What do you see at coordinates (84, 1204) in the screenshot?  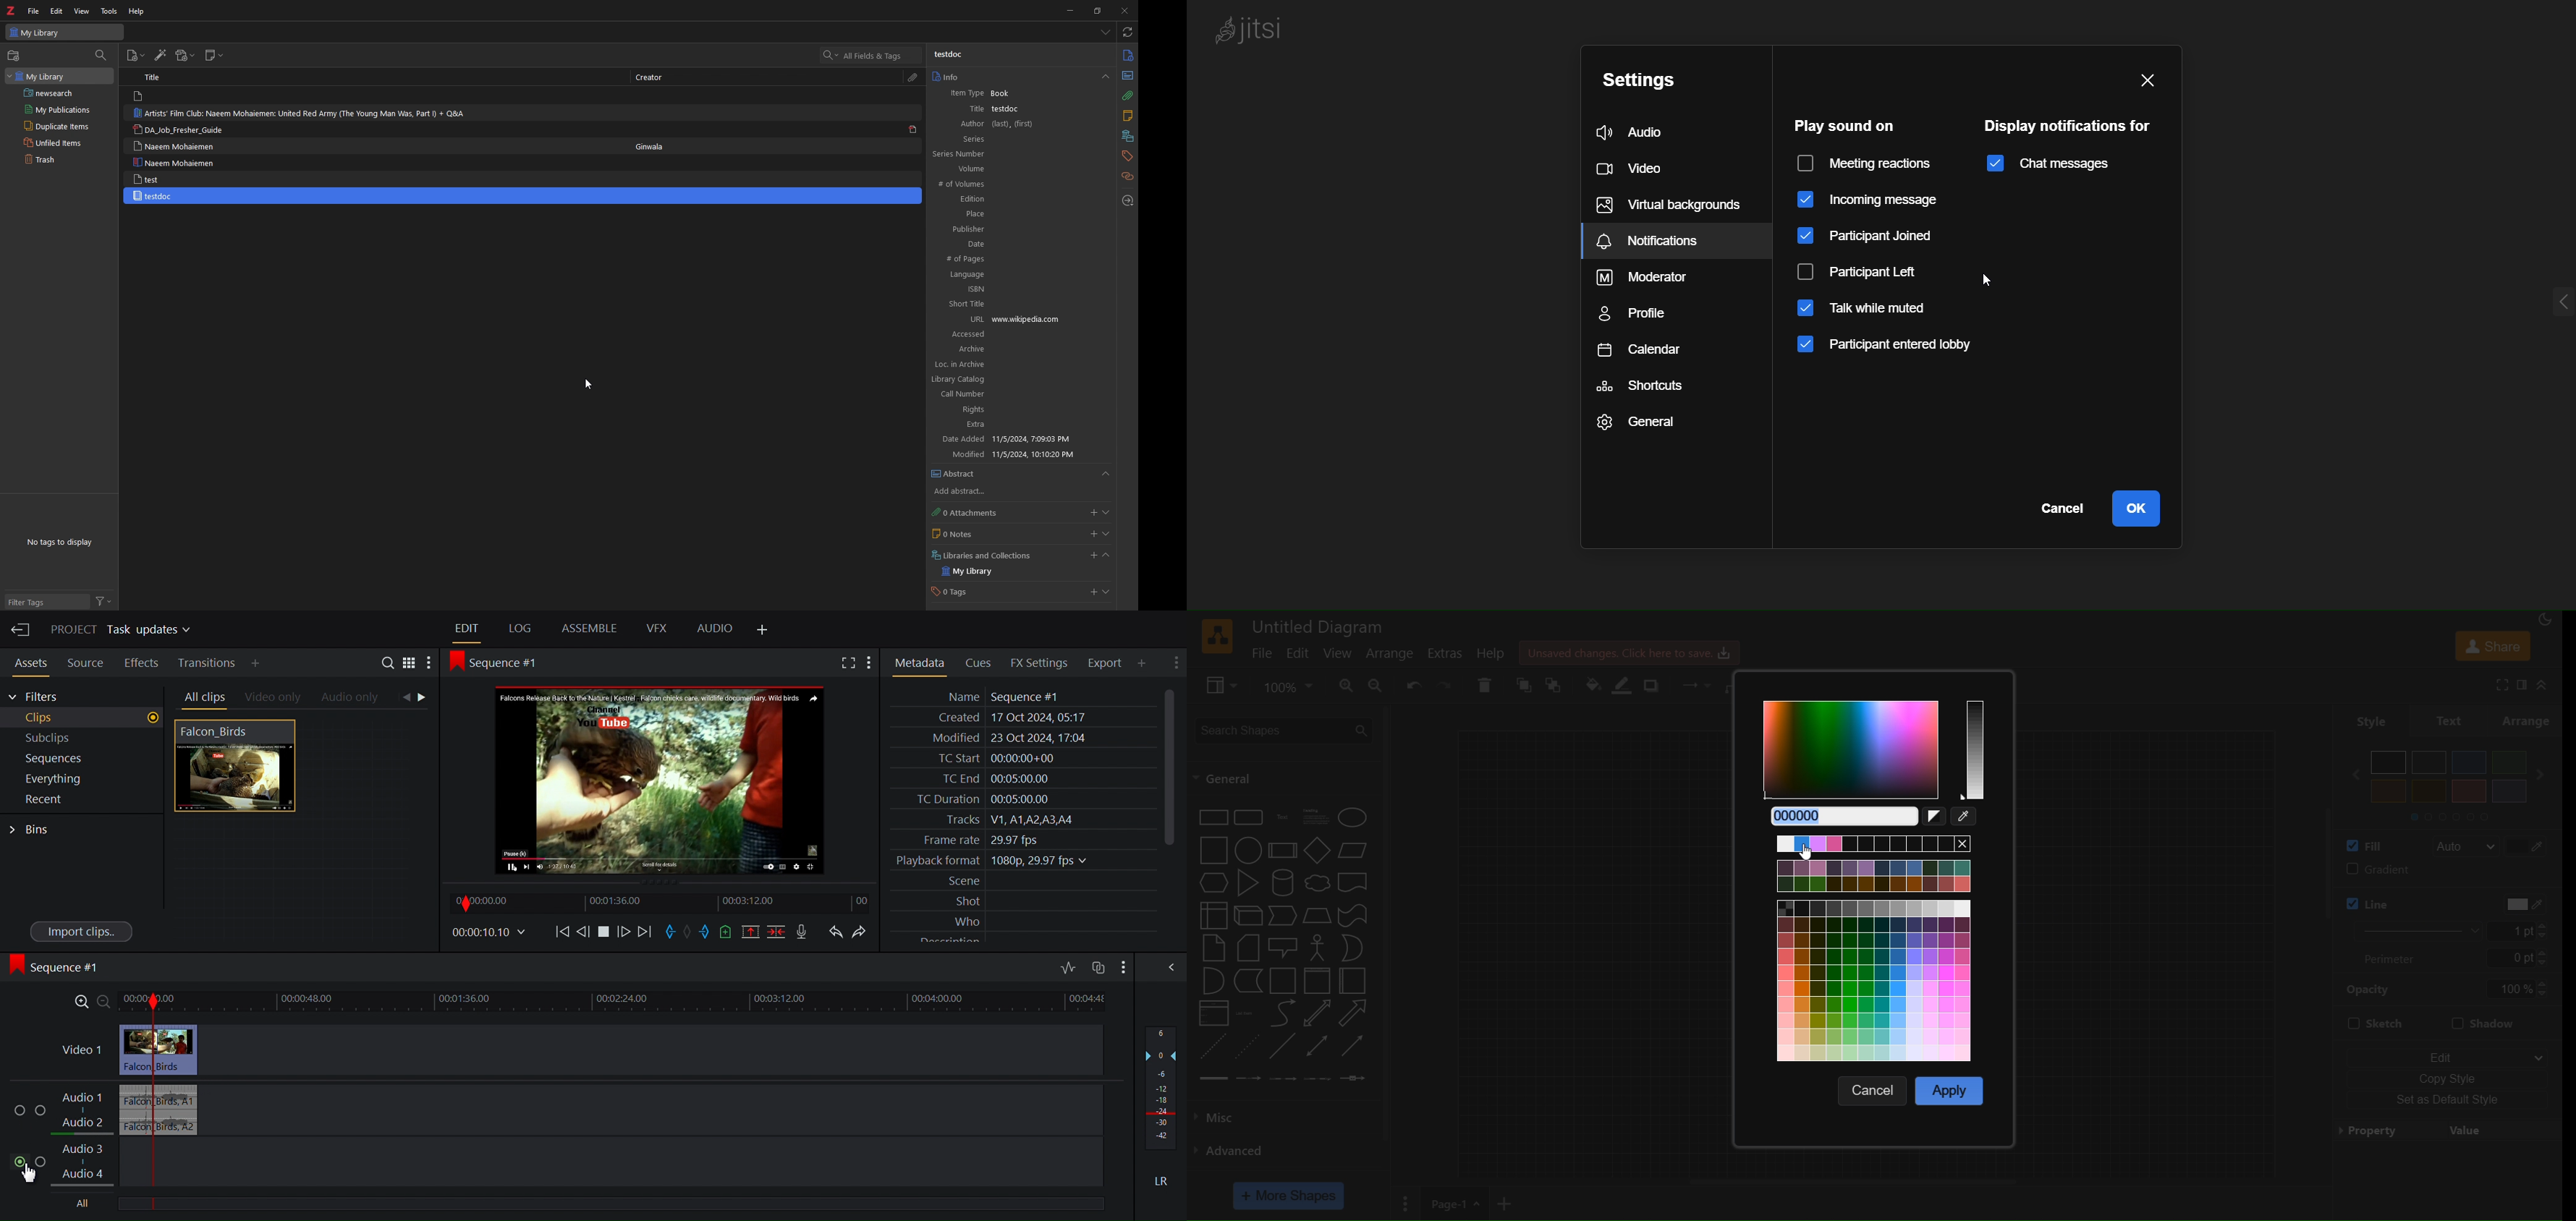 I see `All` at bounding box center [84, 1204].